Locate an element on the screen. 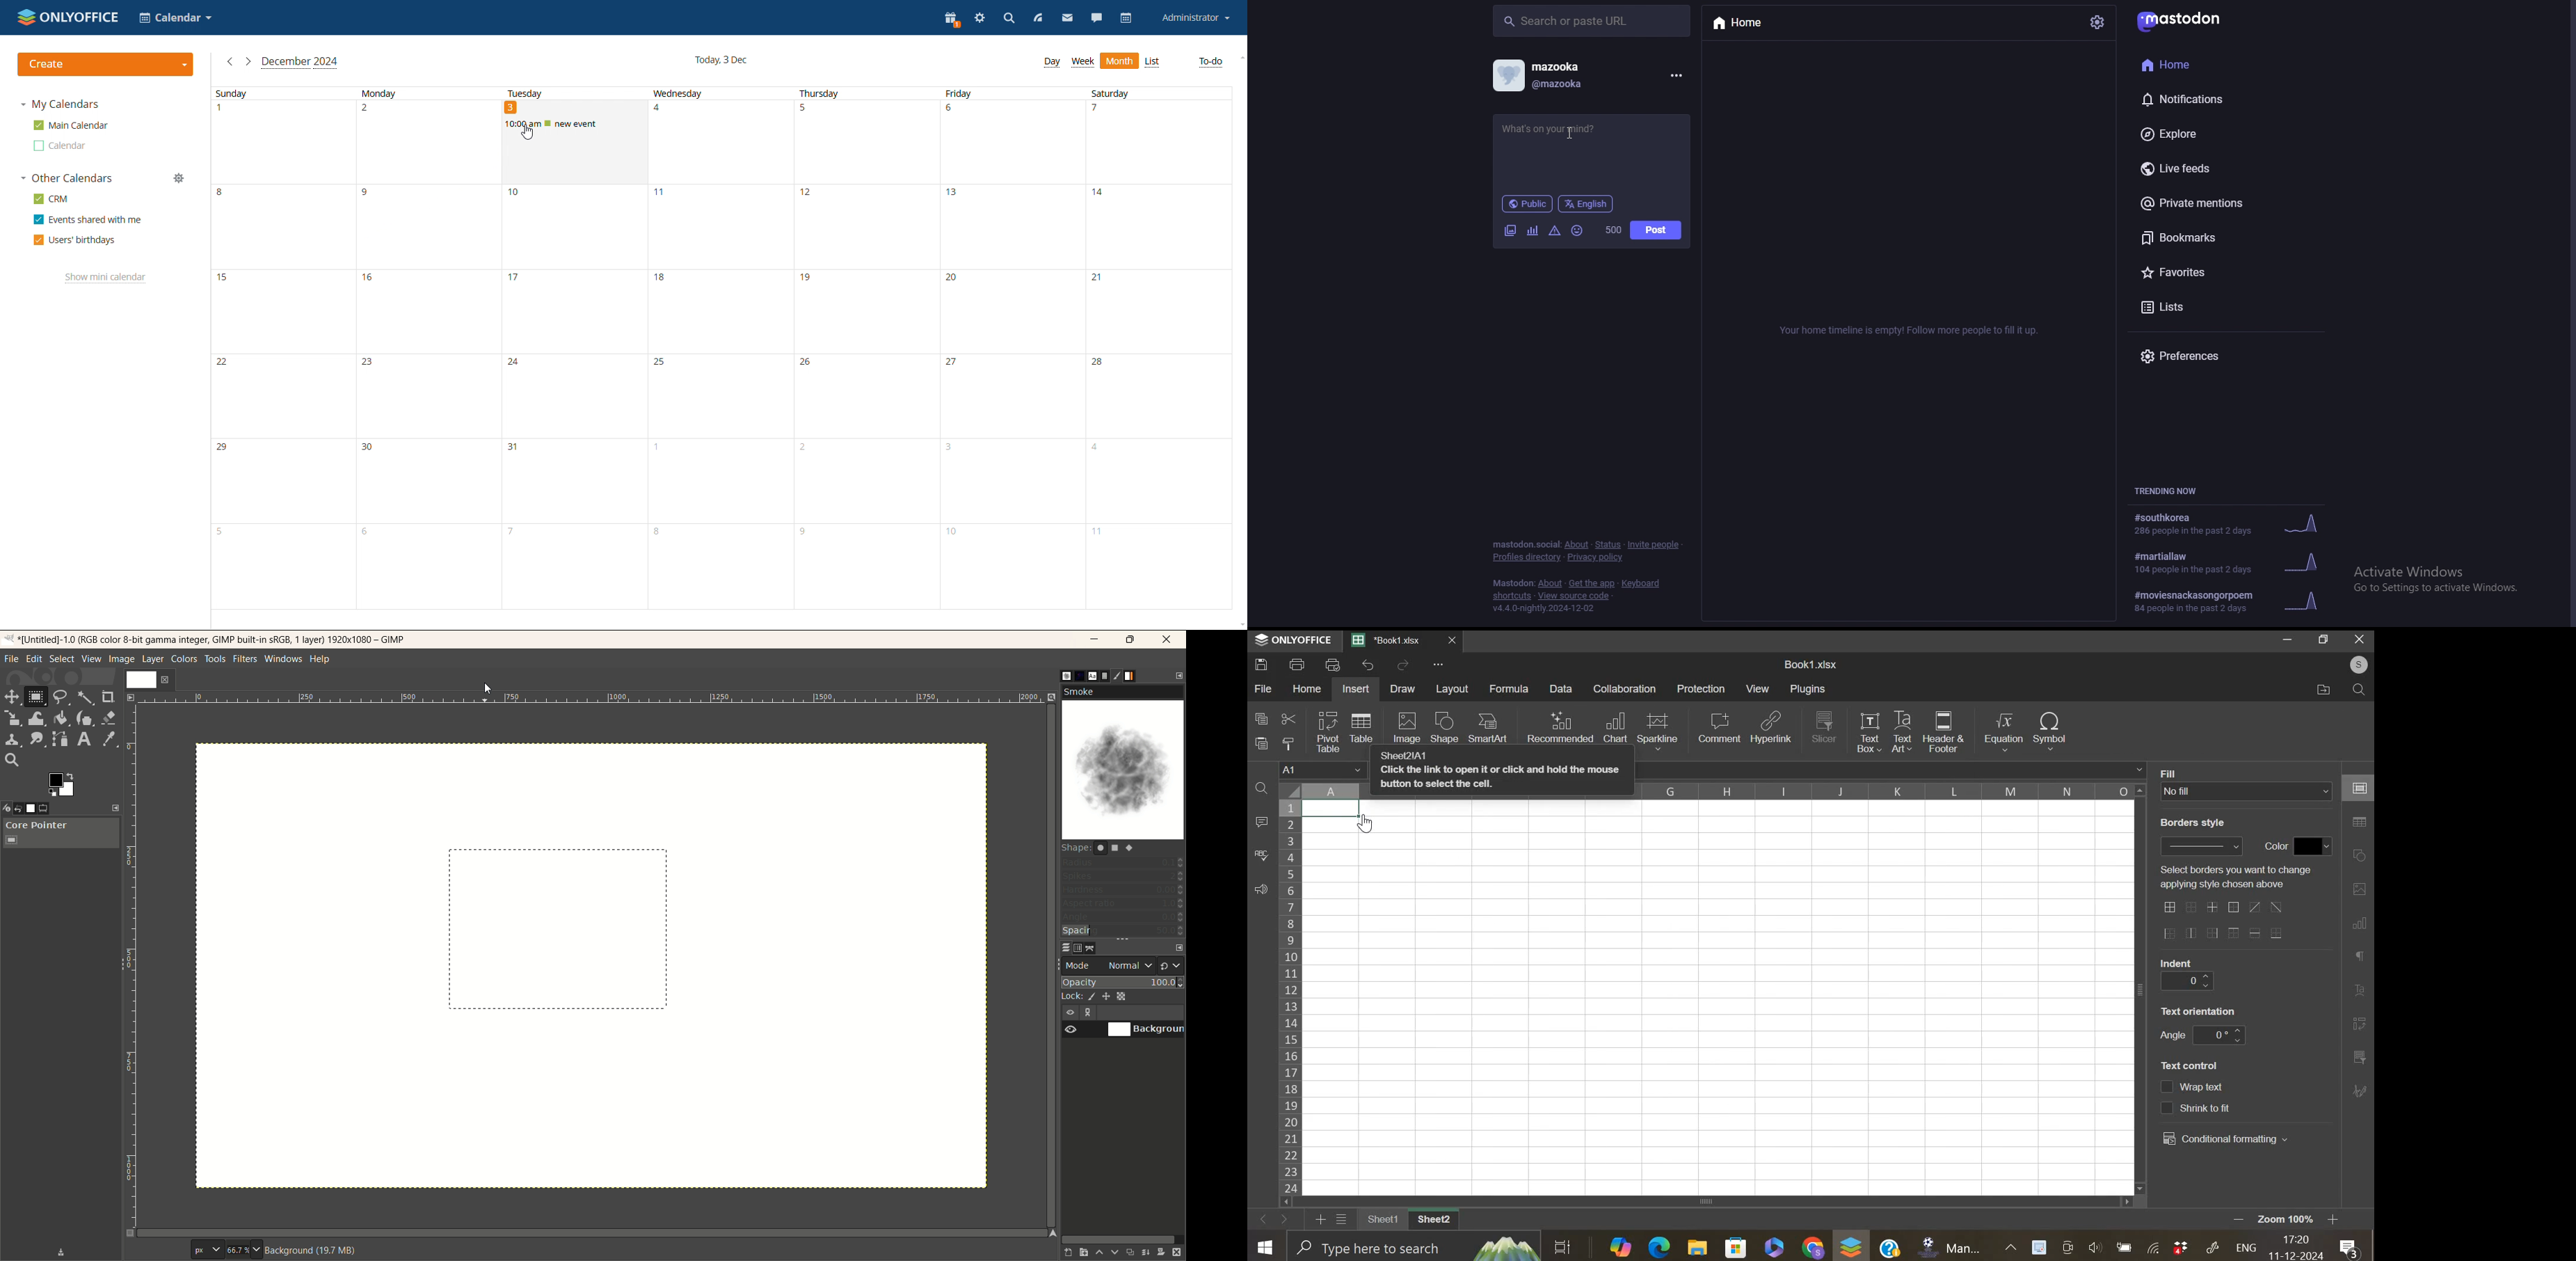 The height and width of the screenshot is (1288, 2576). text is located at coordinates (2192, 823).